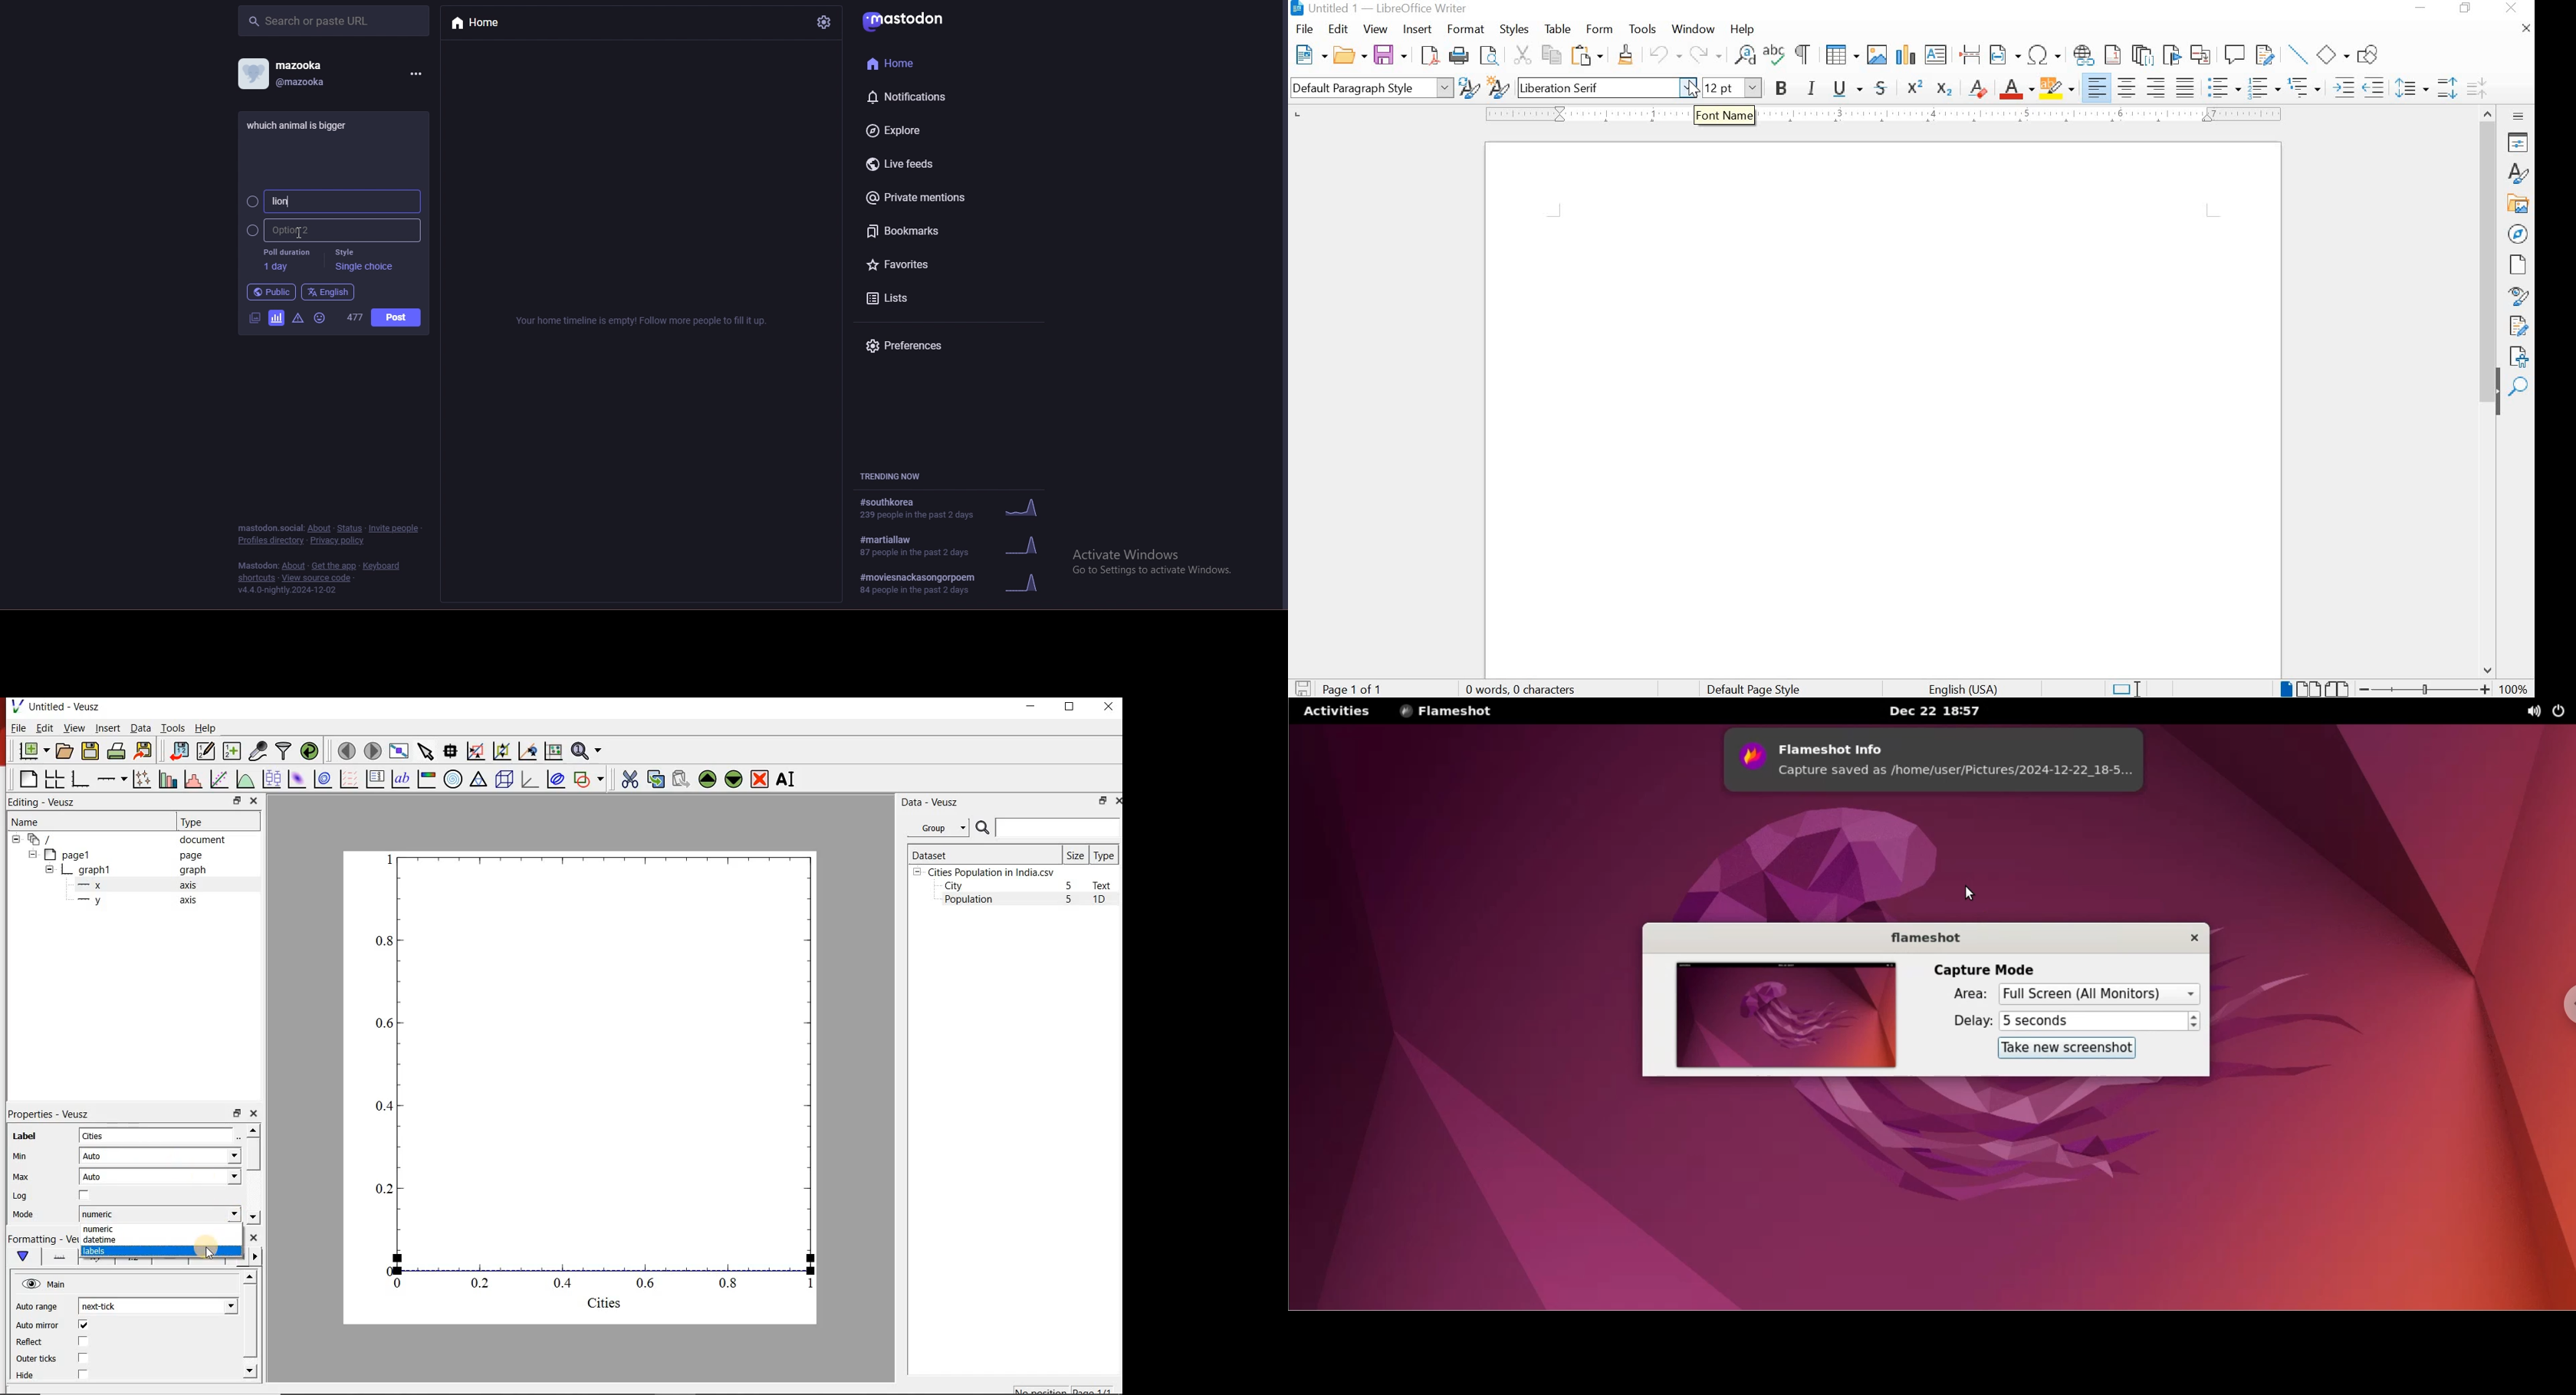 This screenshot has height=1400, width=2576. Describe the element at coordinates (2185, 85) in the screenshot. I see `JUSTIFIED` at that location.